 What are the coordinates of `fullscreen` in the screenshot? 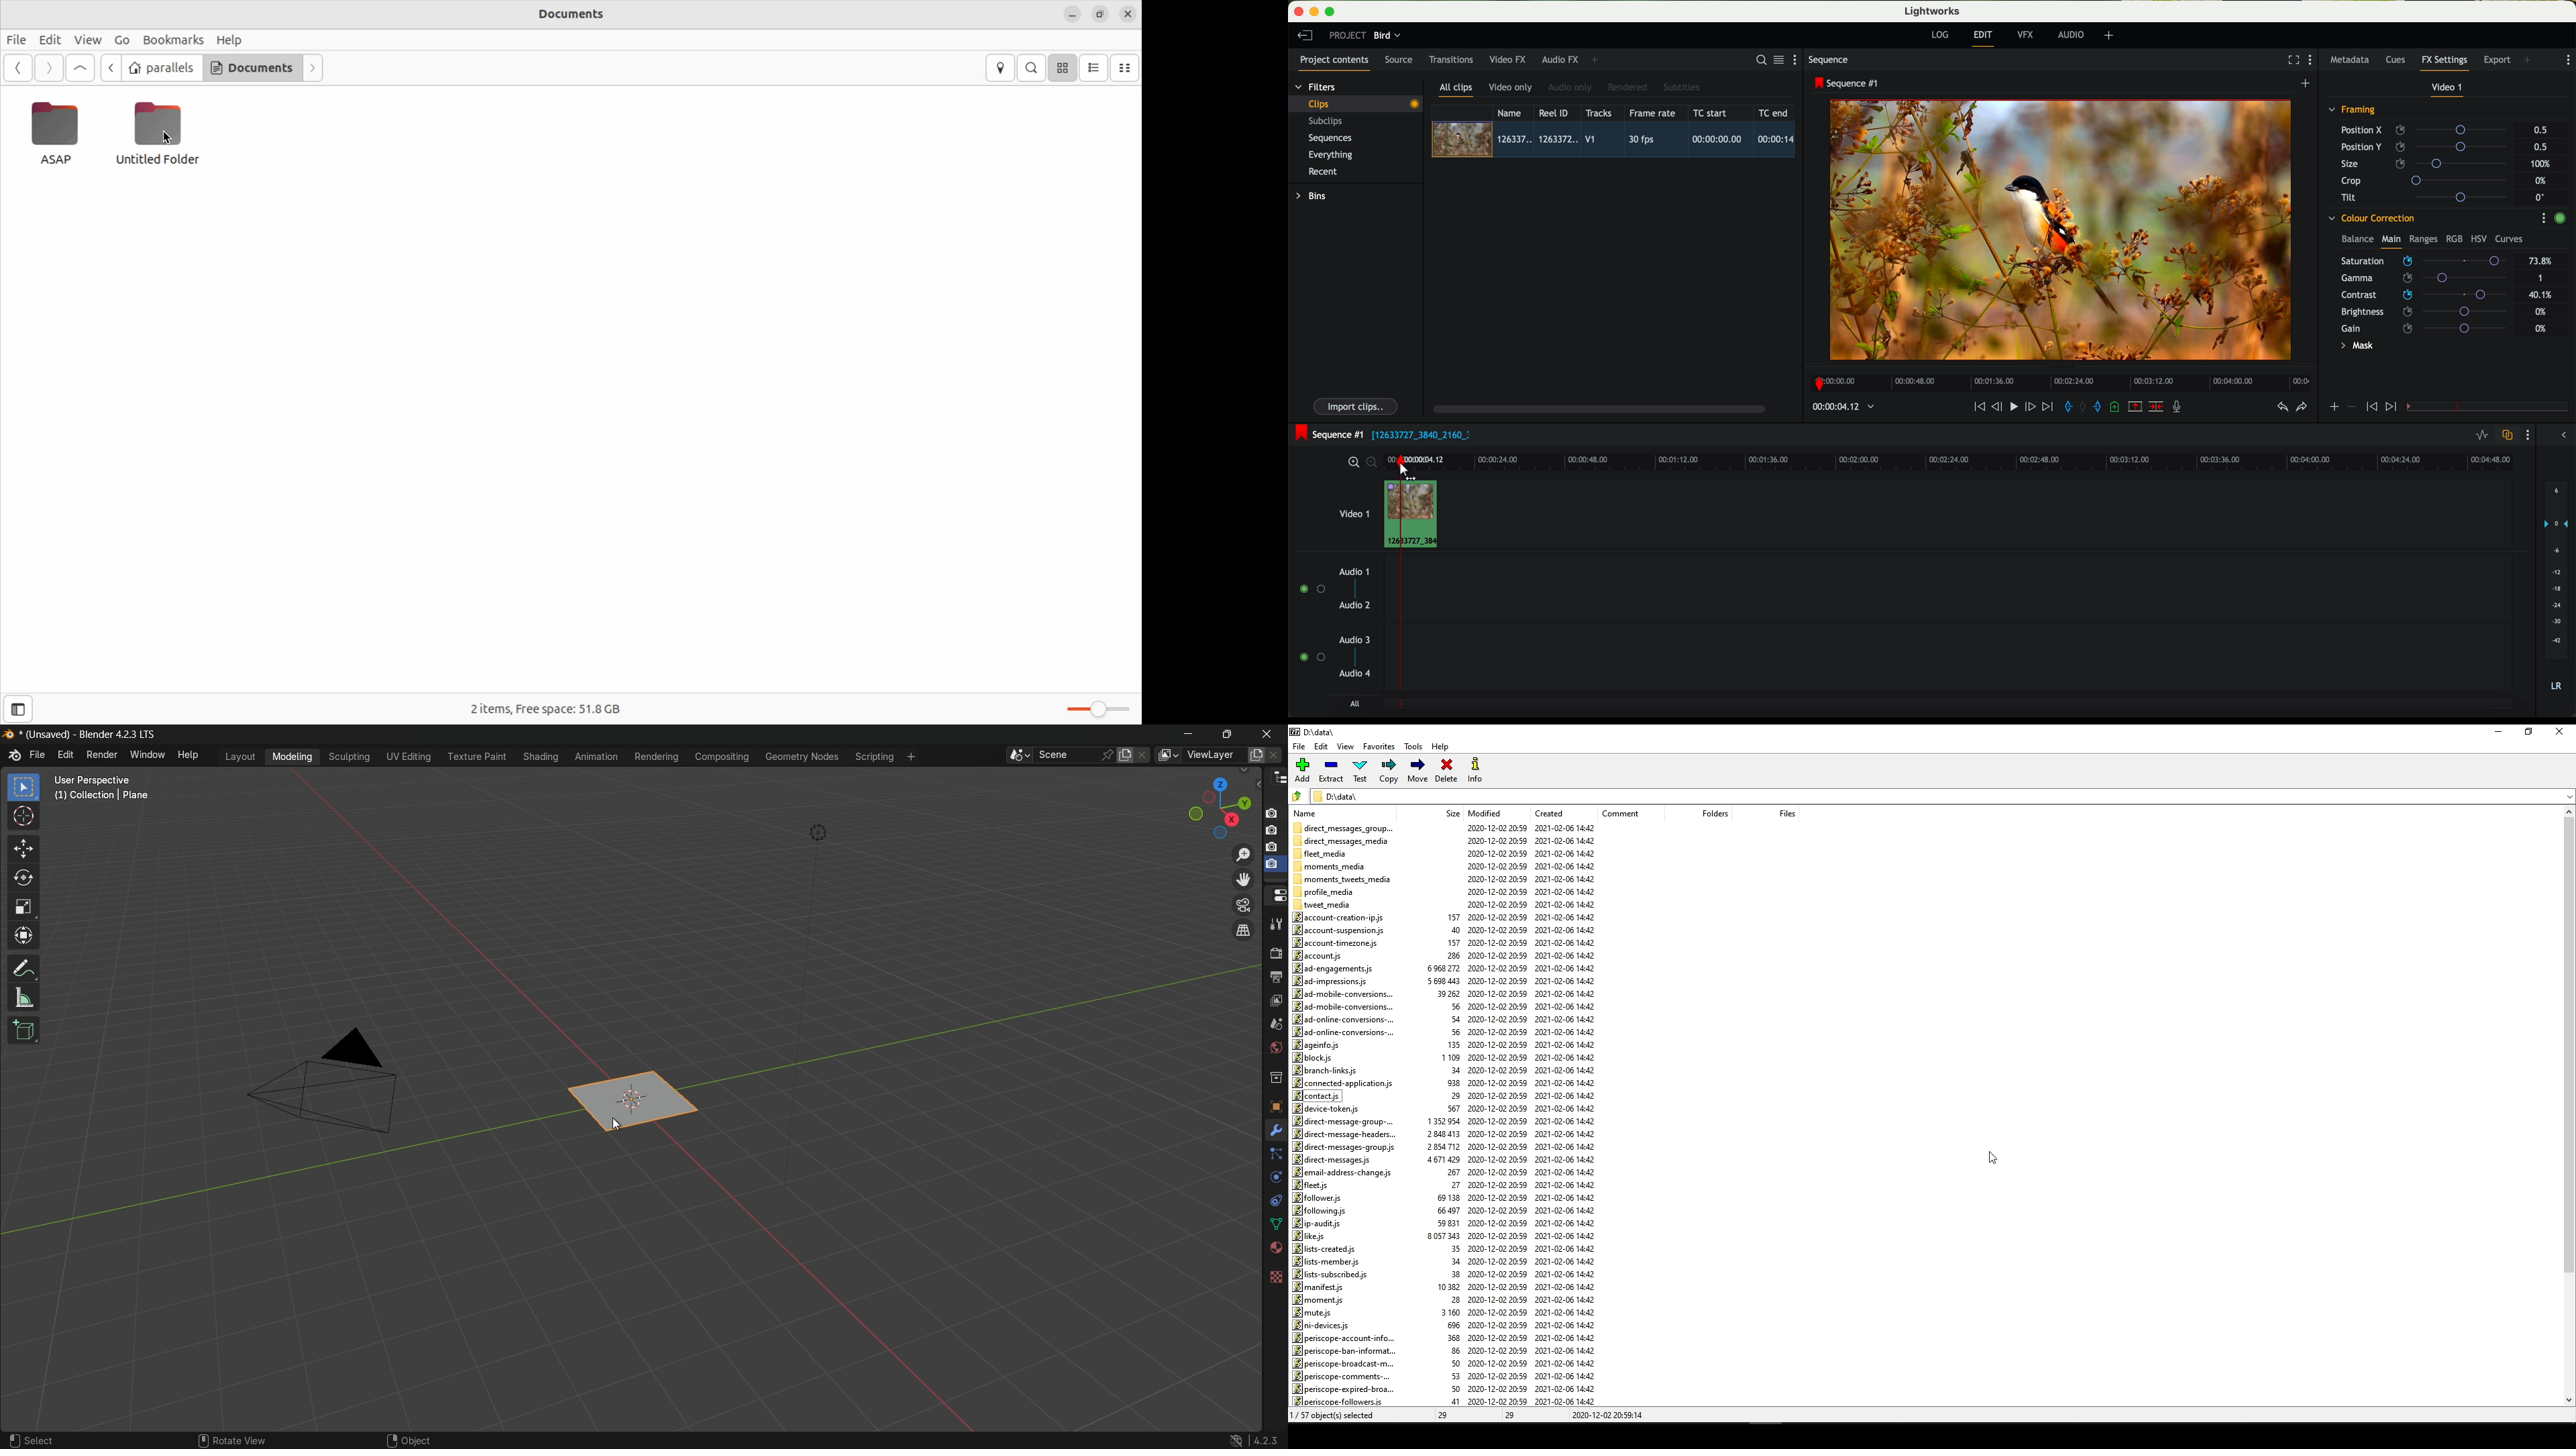 It's located at (2291, 59).